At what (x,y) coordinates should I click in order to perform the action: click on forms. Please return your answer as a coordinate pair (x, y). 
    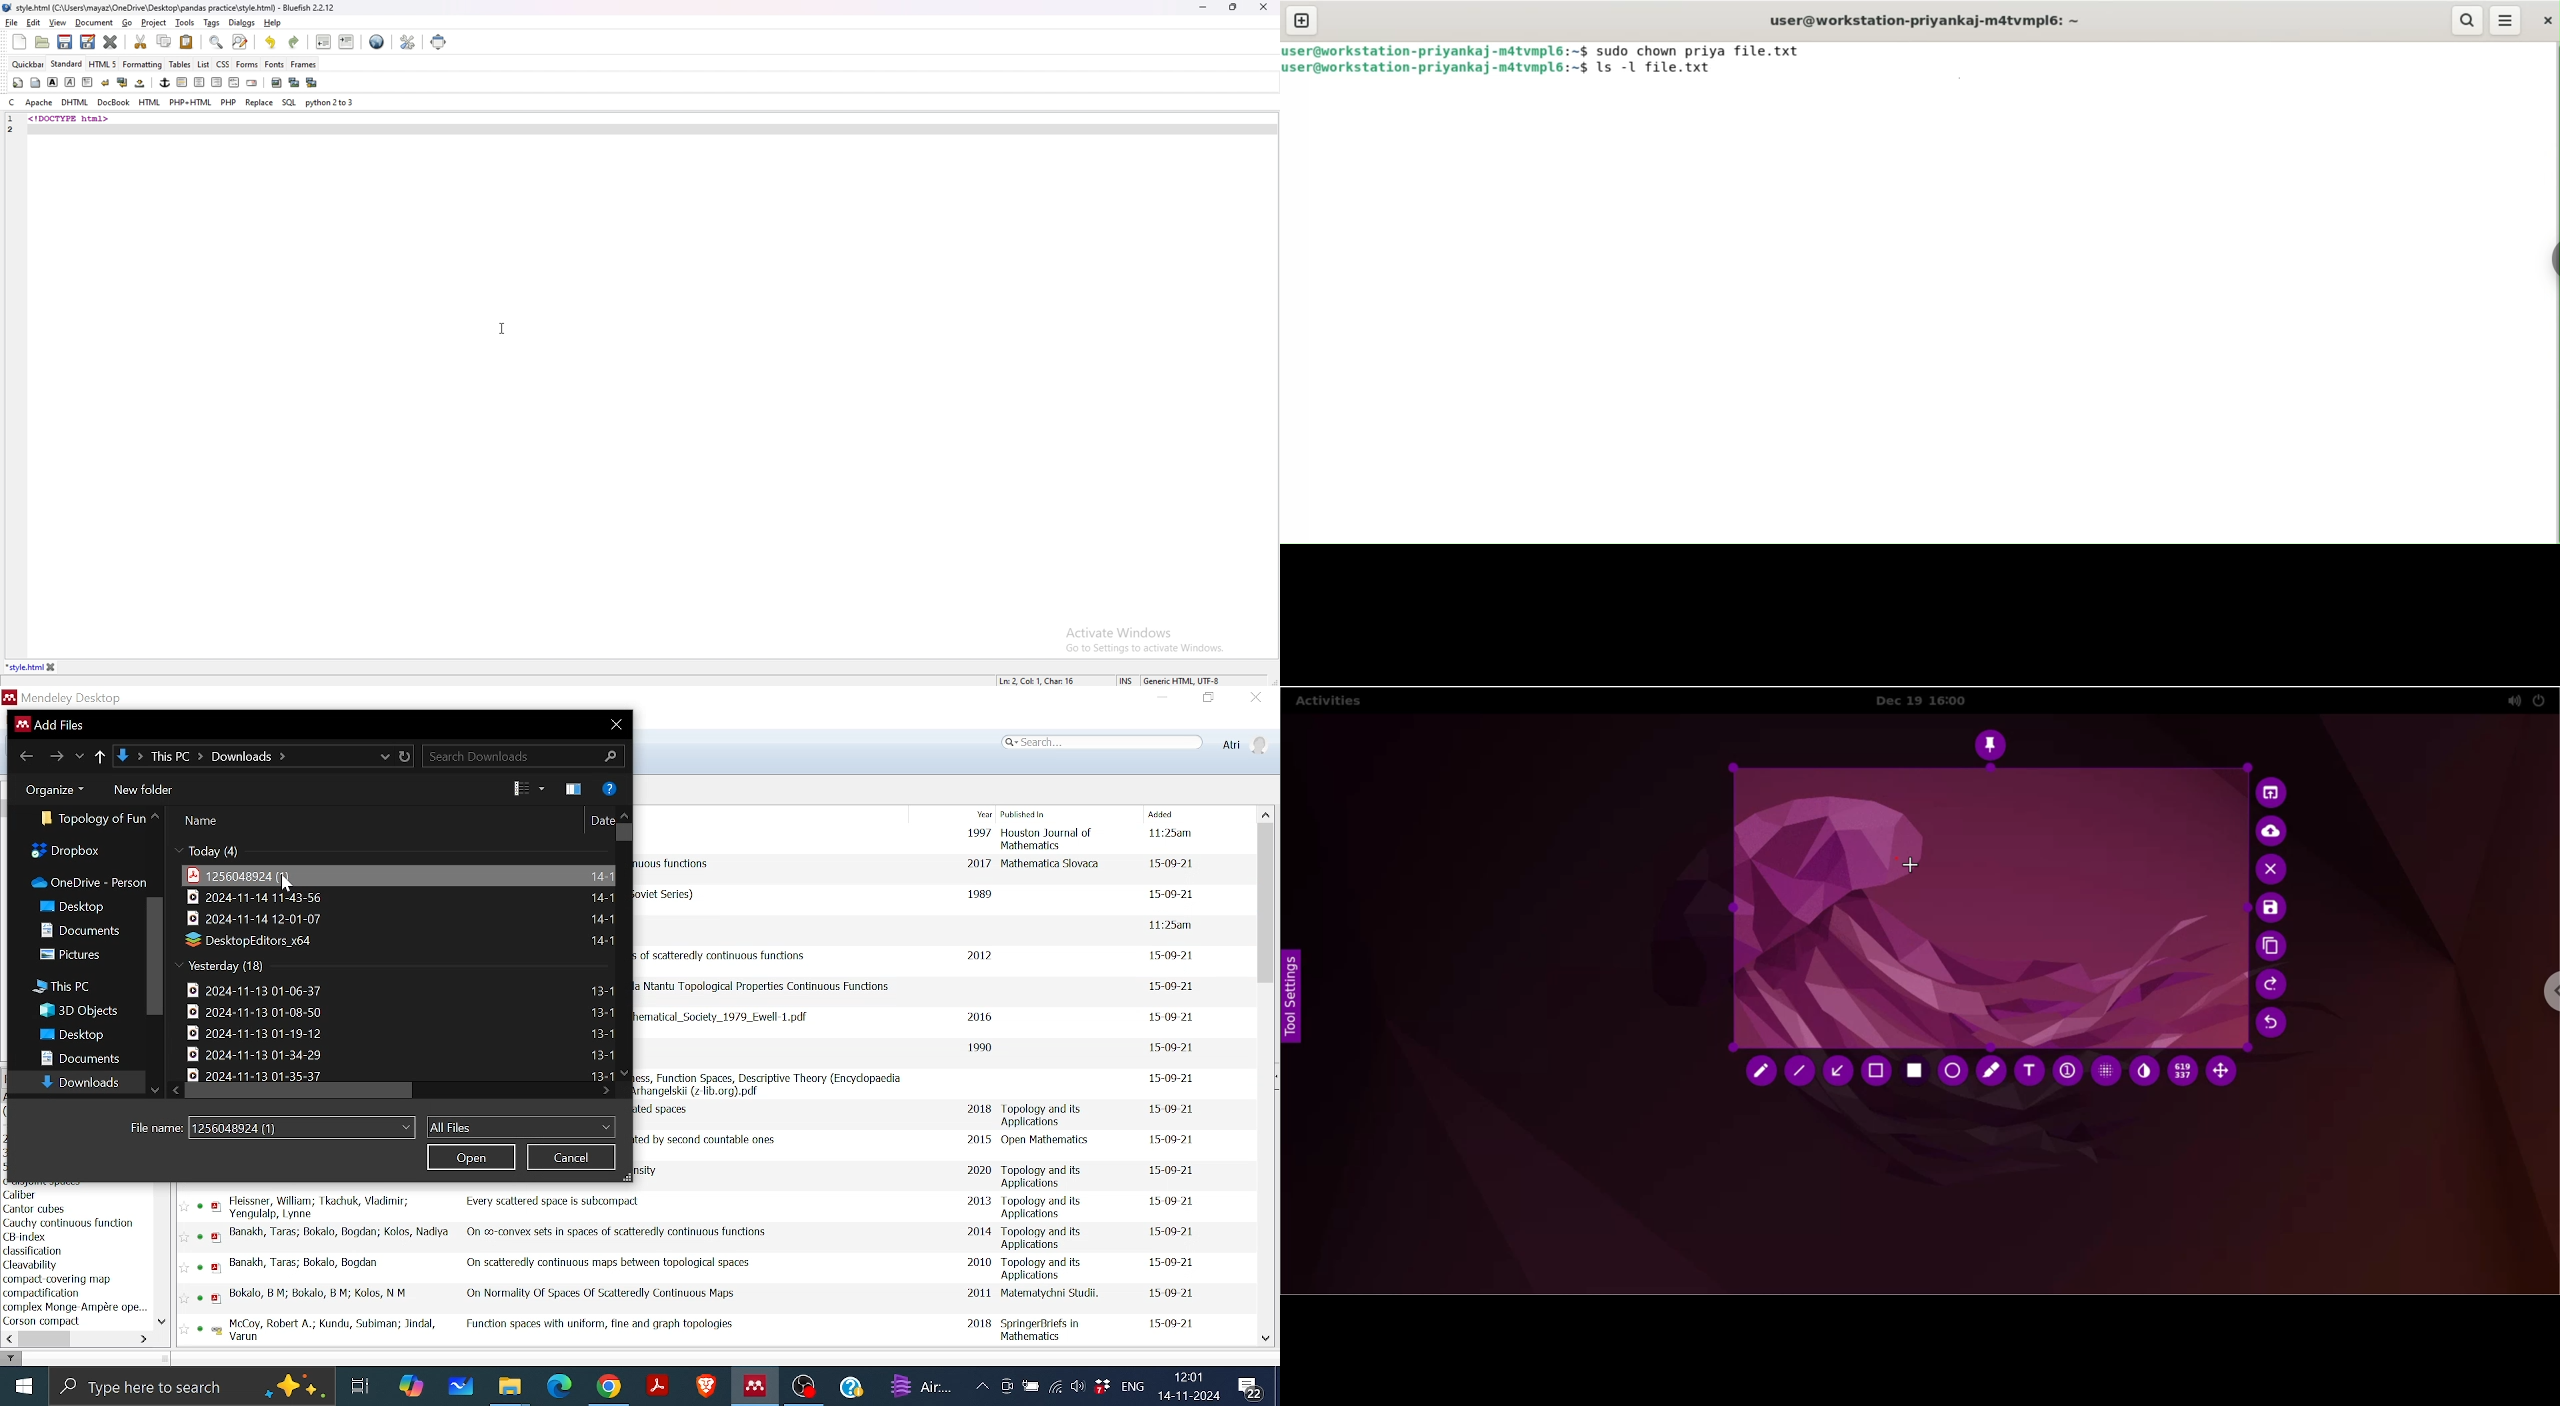
    Looking at the image, I should click on (247, 63).